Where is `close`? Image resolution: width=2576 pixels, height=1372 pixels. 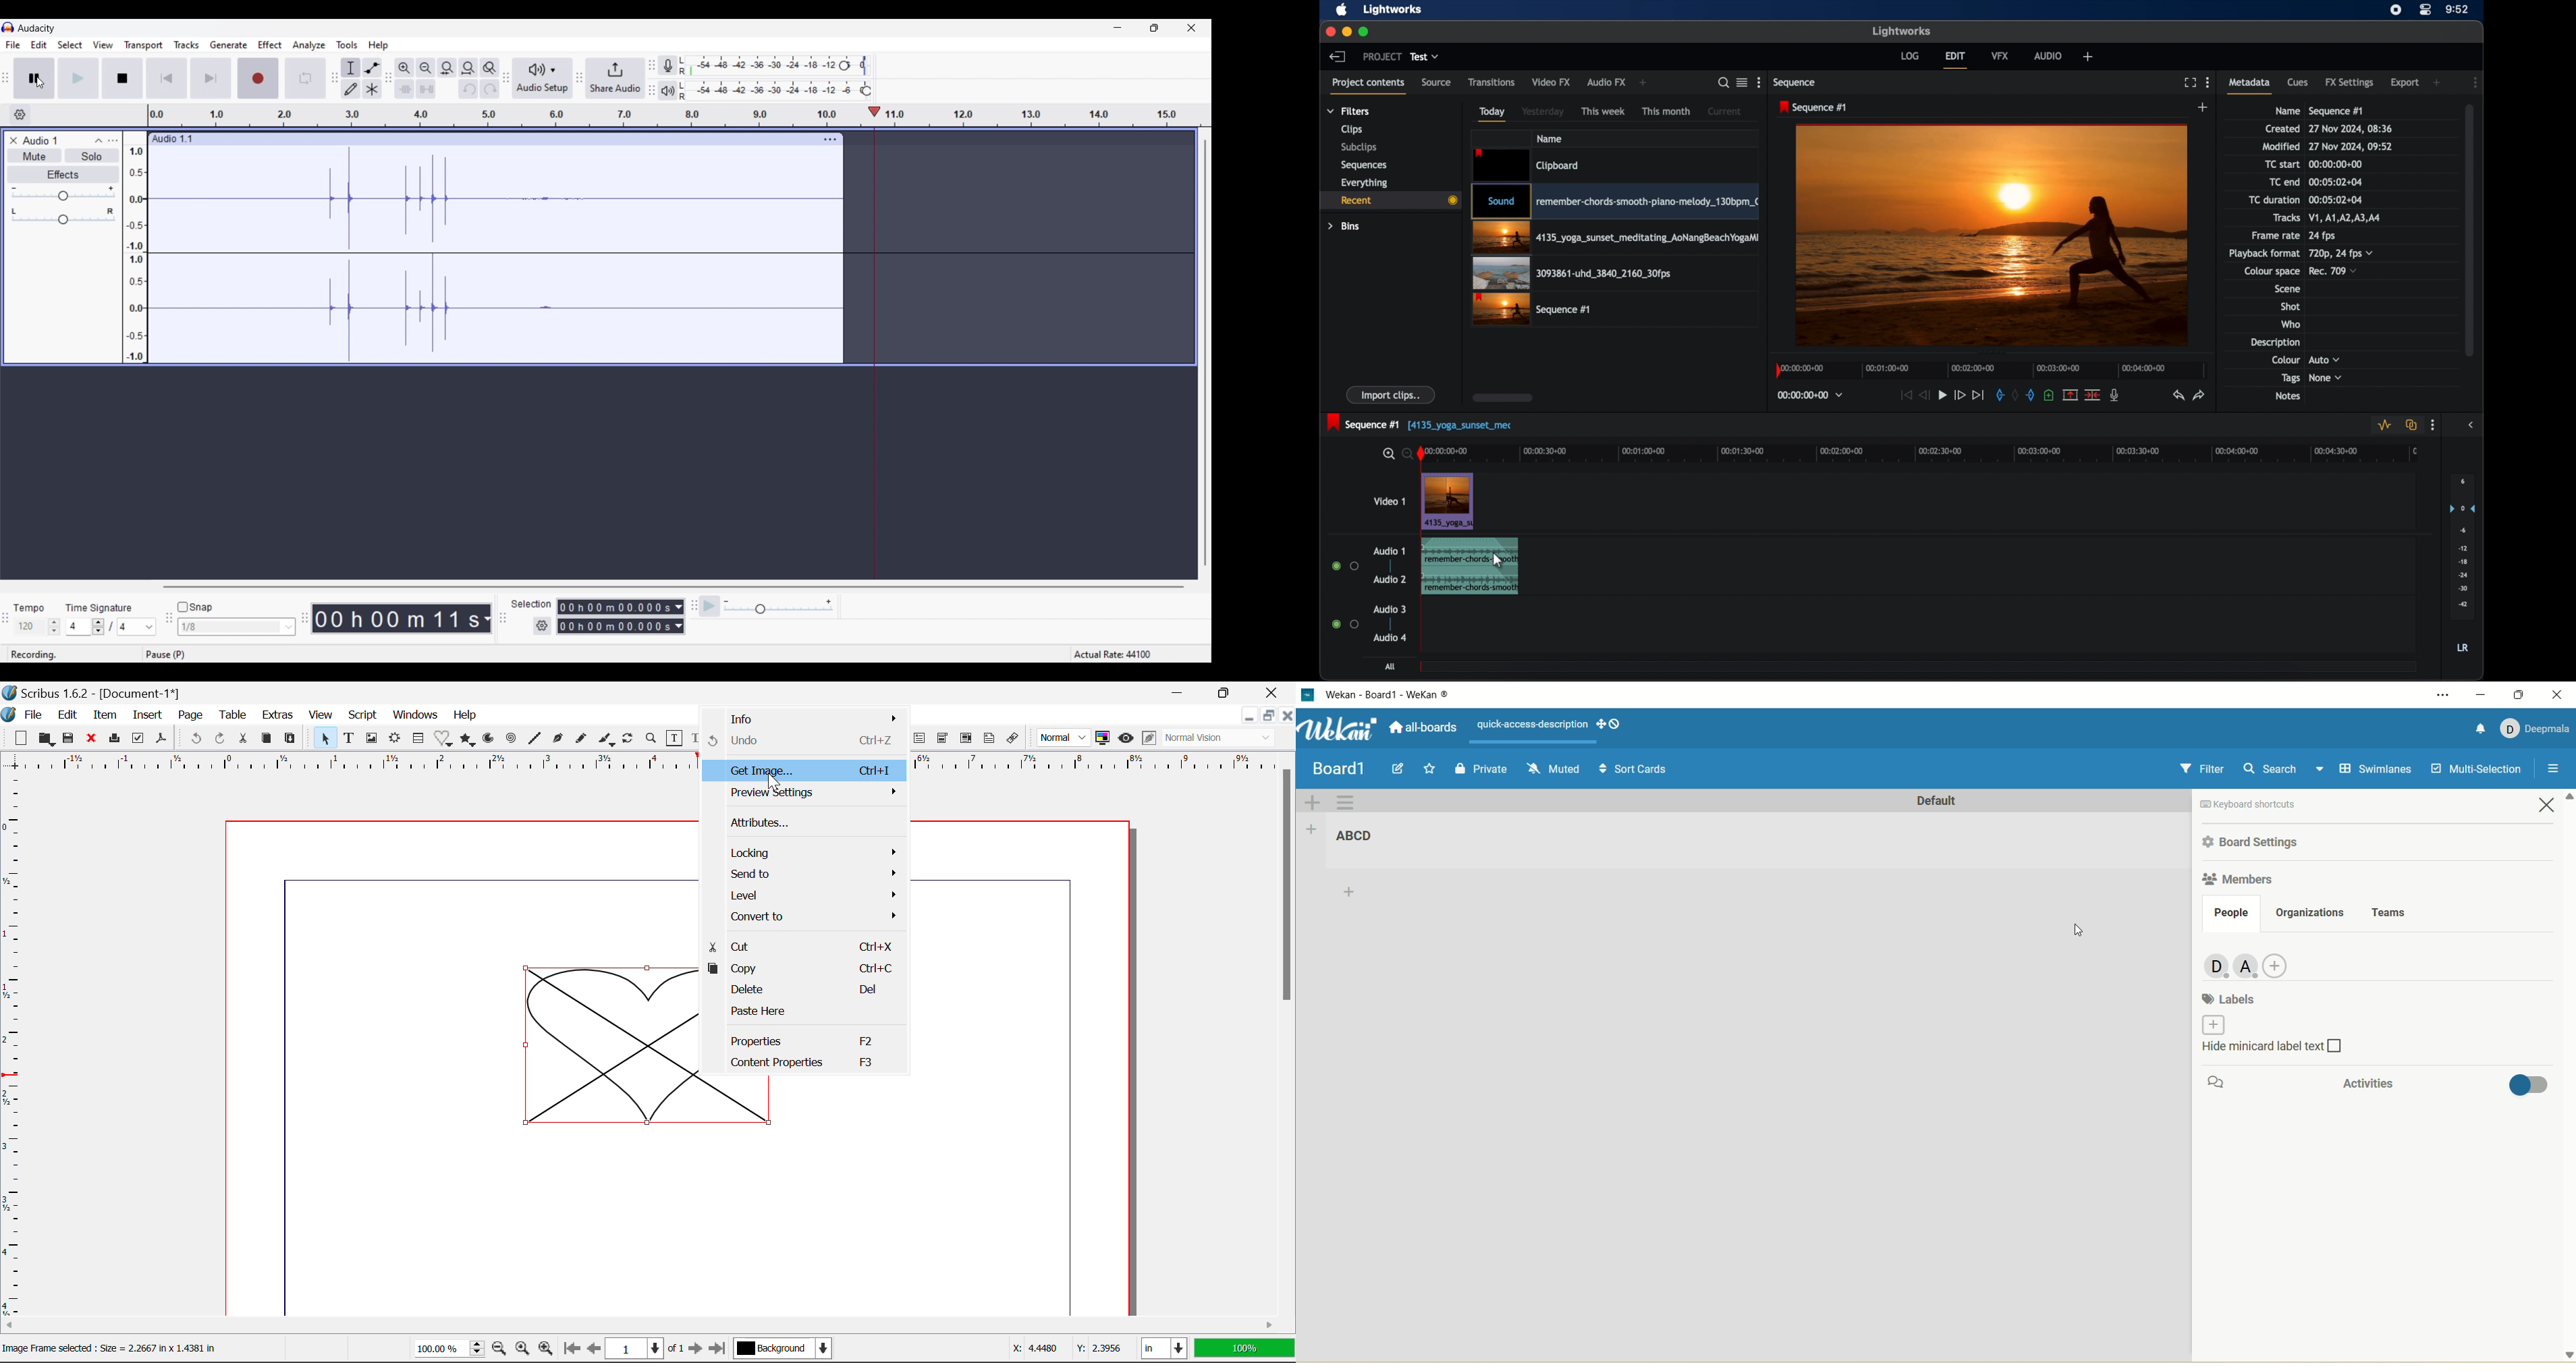 close is located at coordinates (1329, 32).